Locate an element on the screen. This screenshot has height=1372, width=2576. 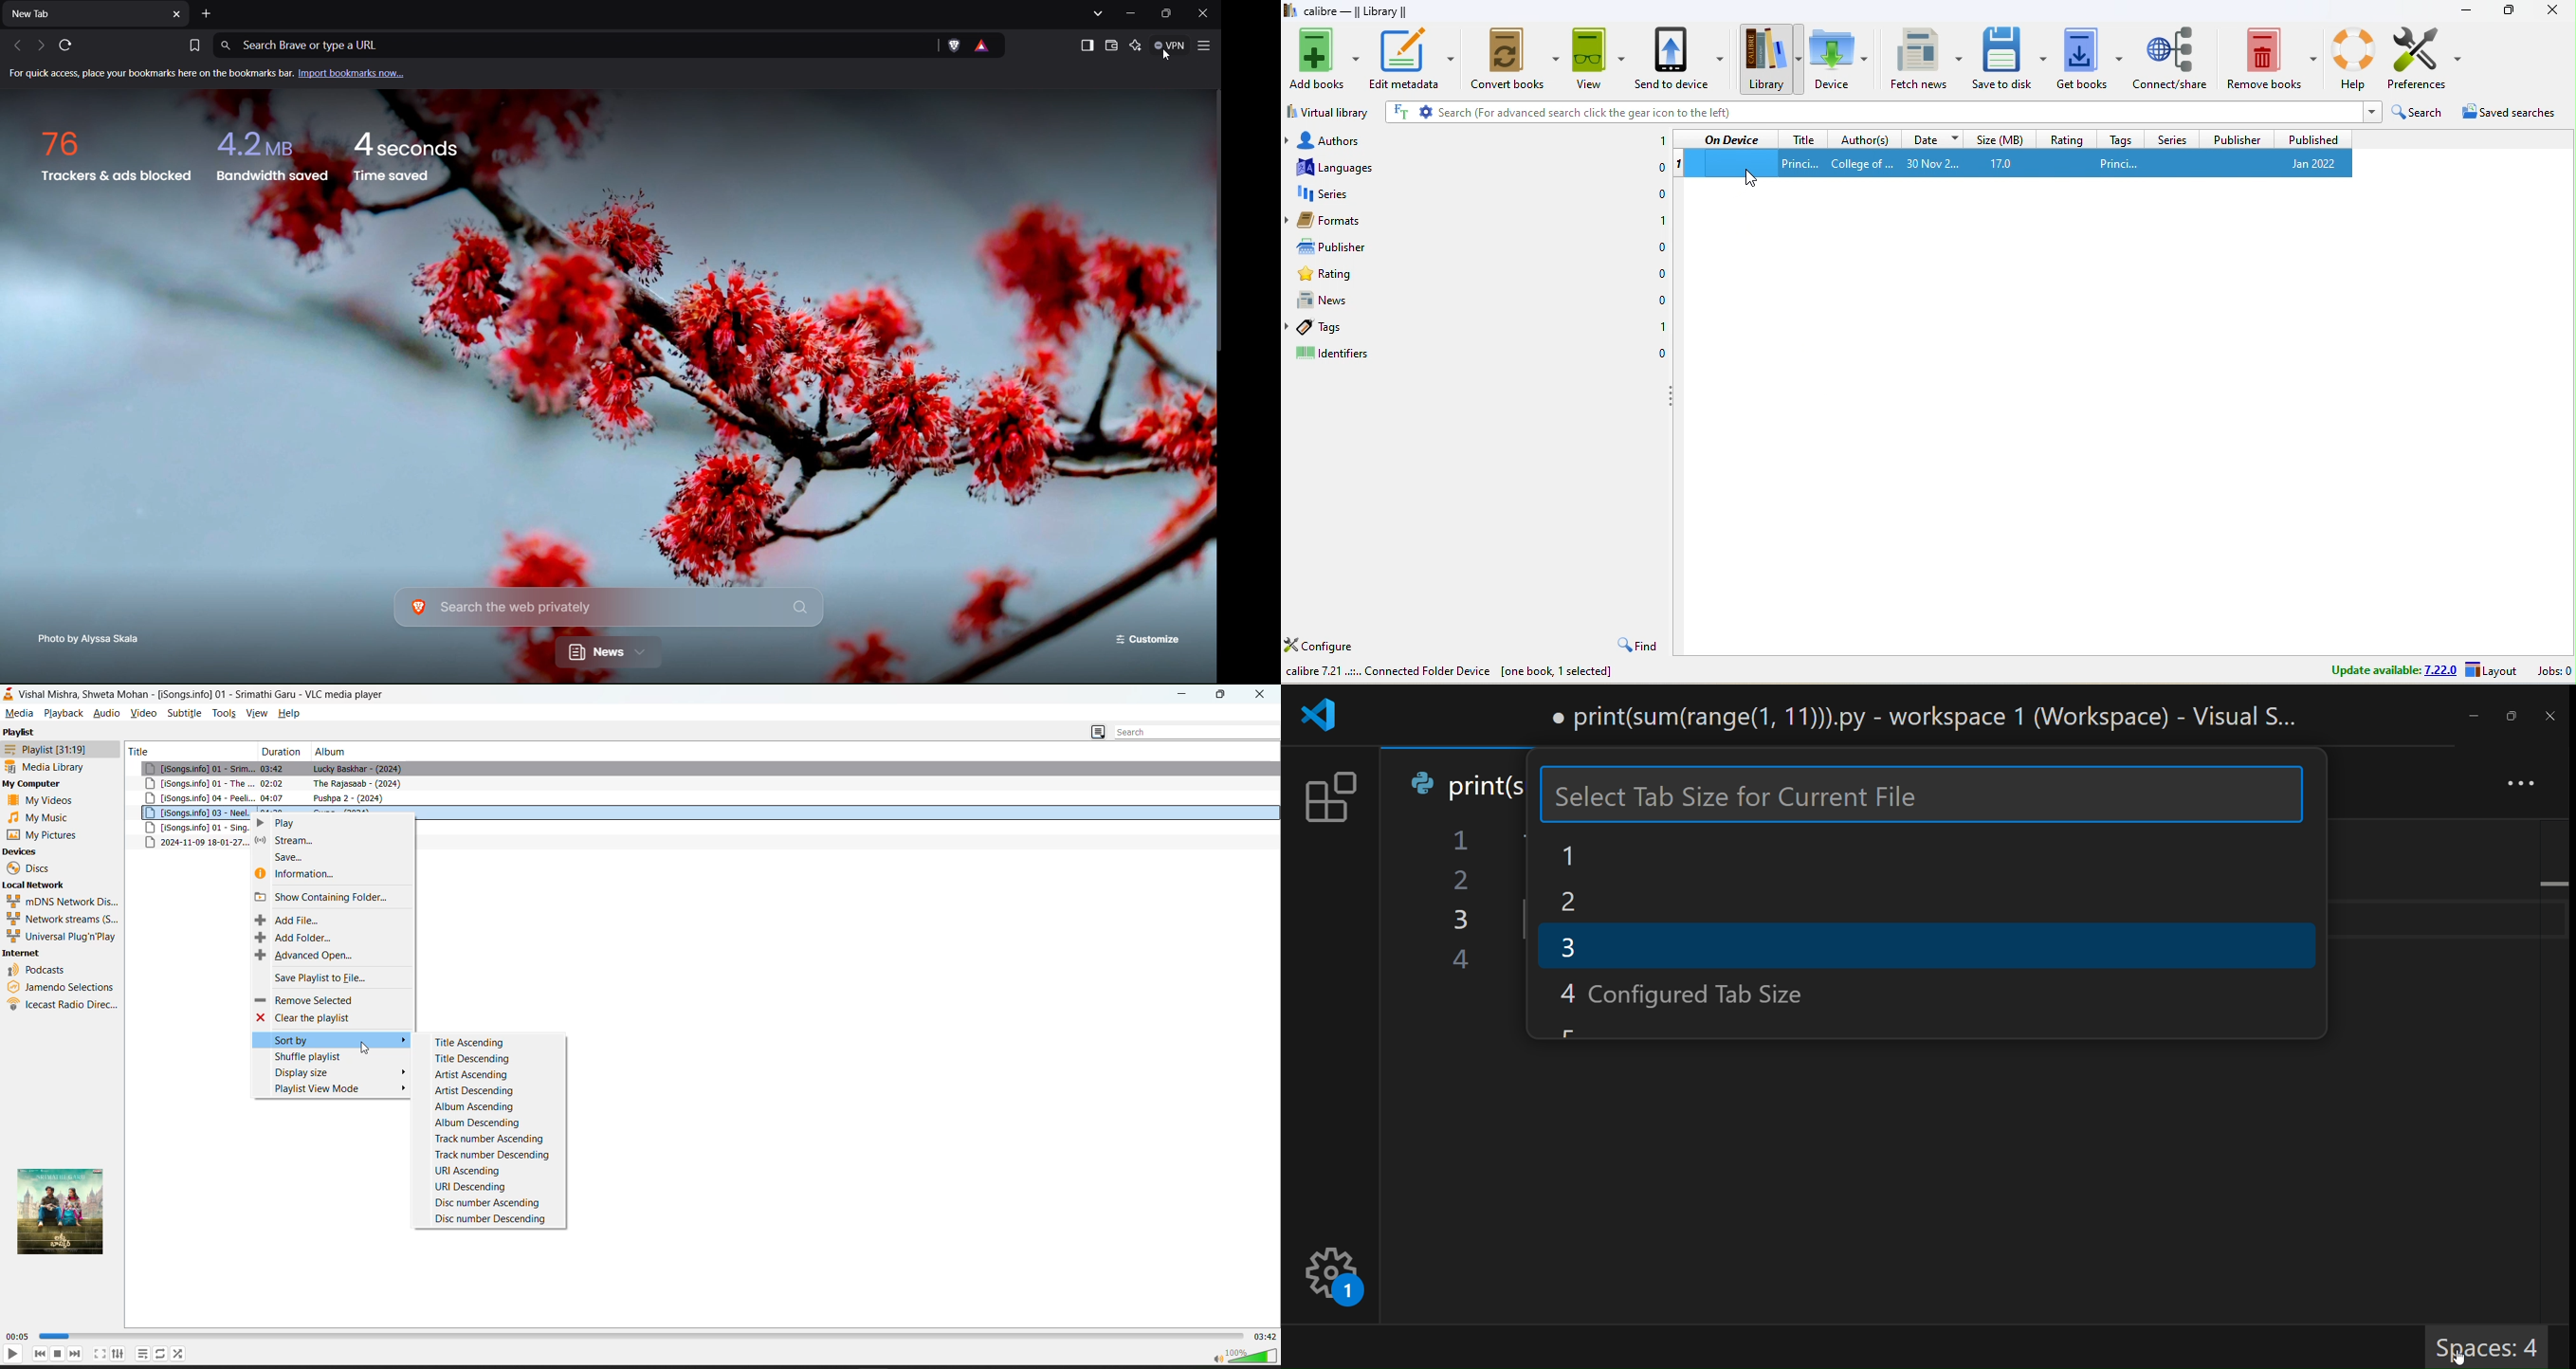
shuffle playlist is located at coordinates (331, 1056).